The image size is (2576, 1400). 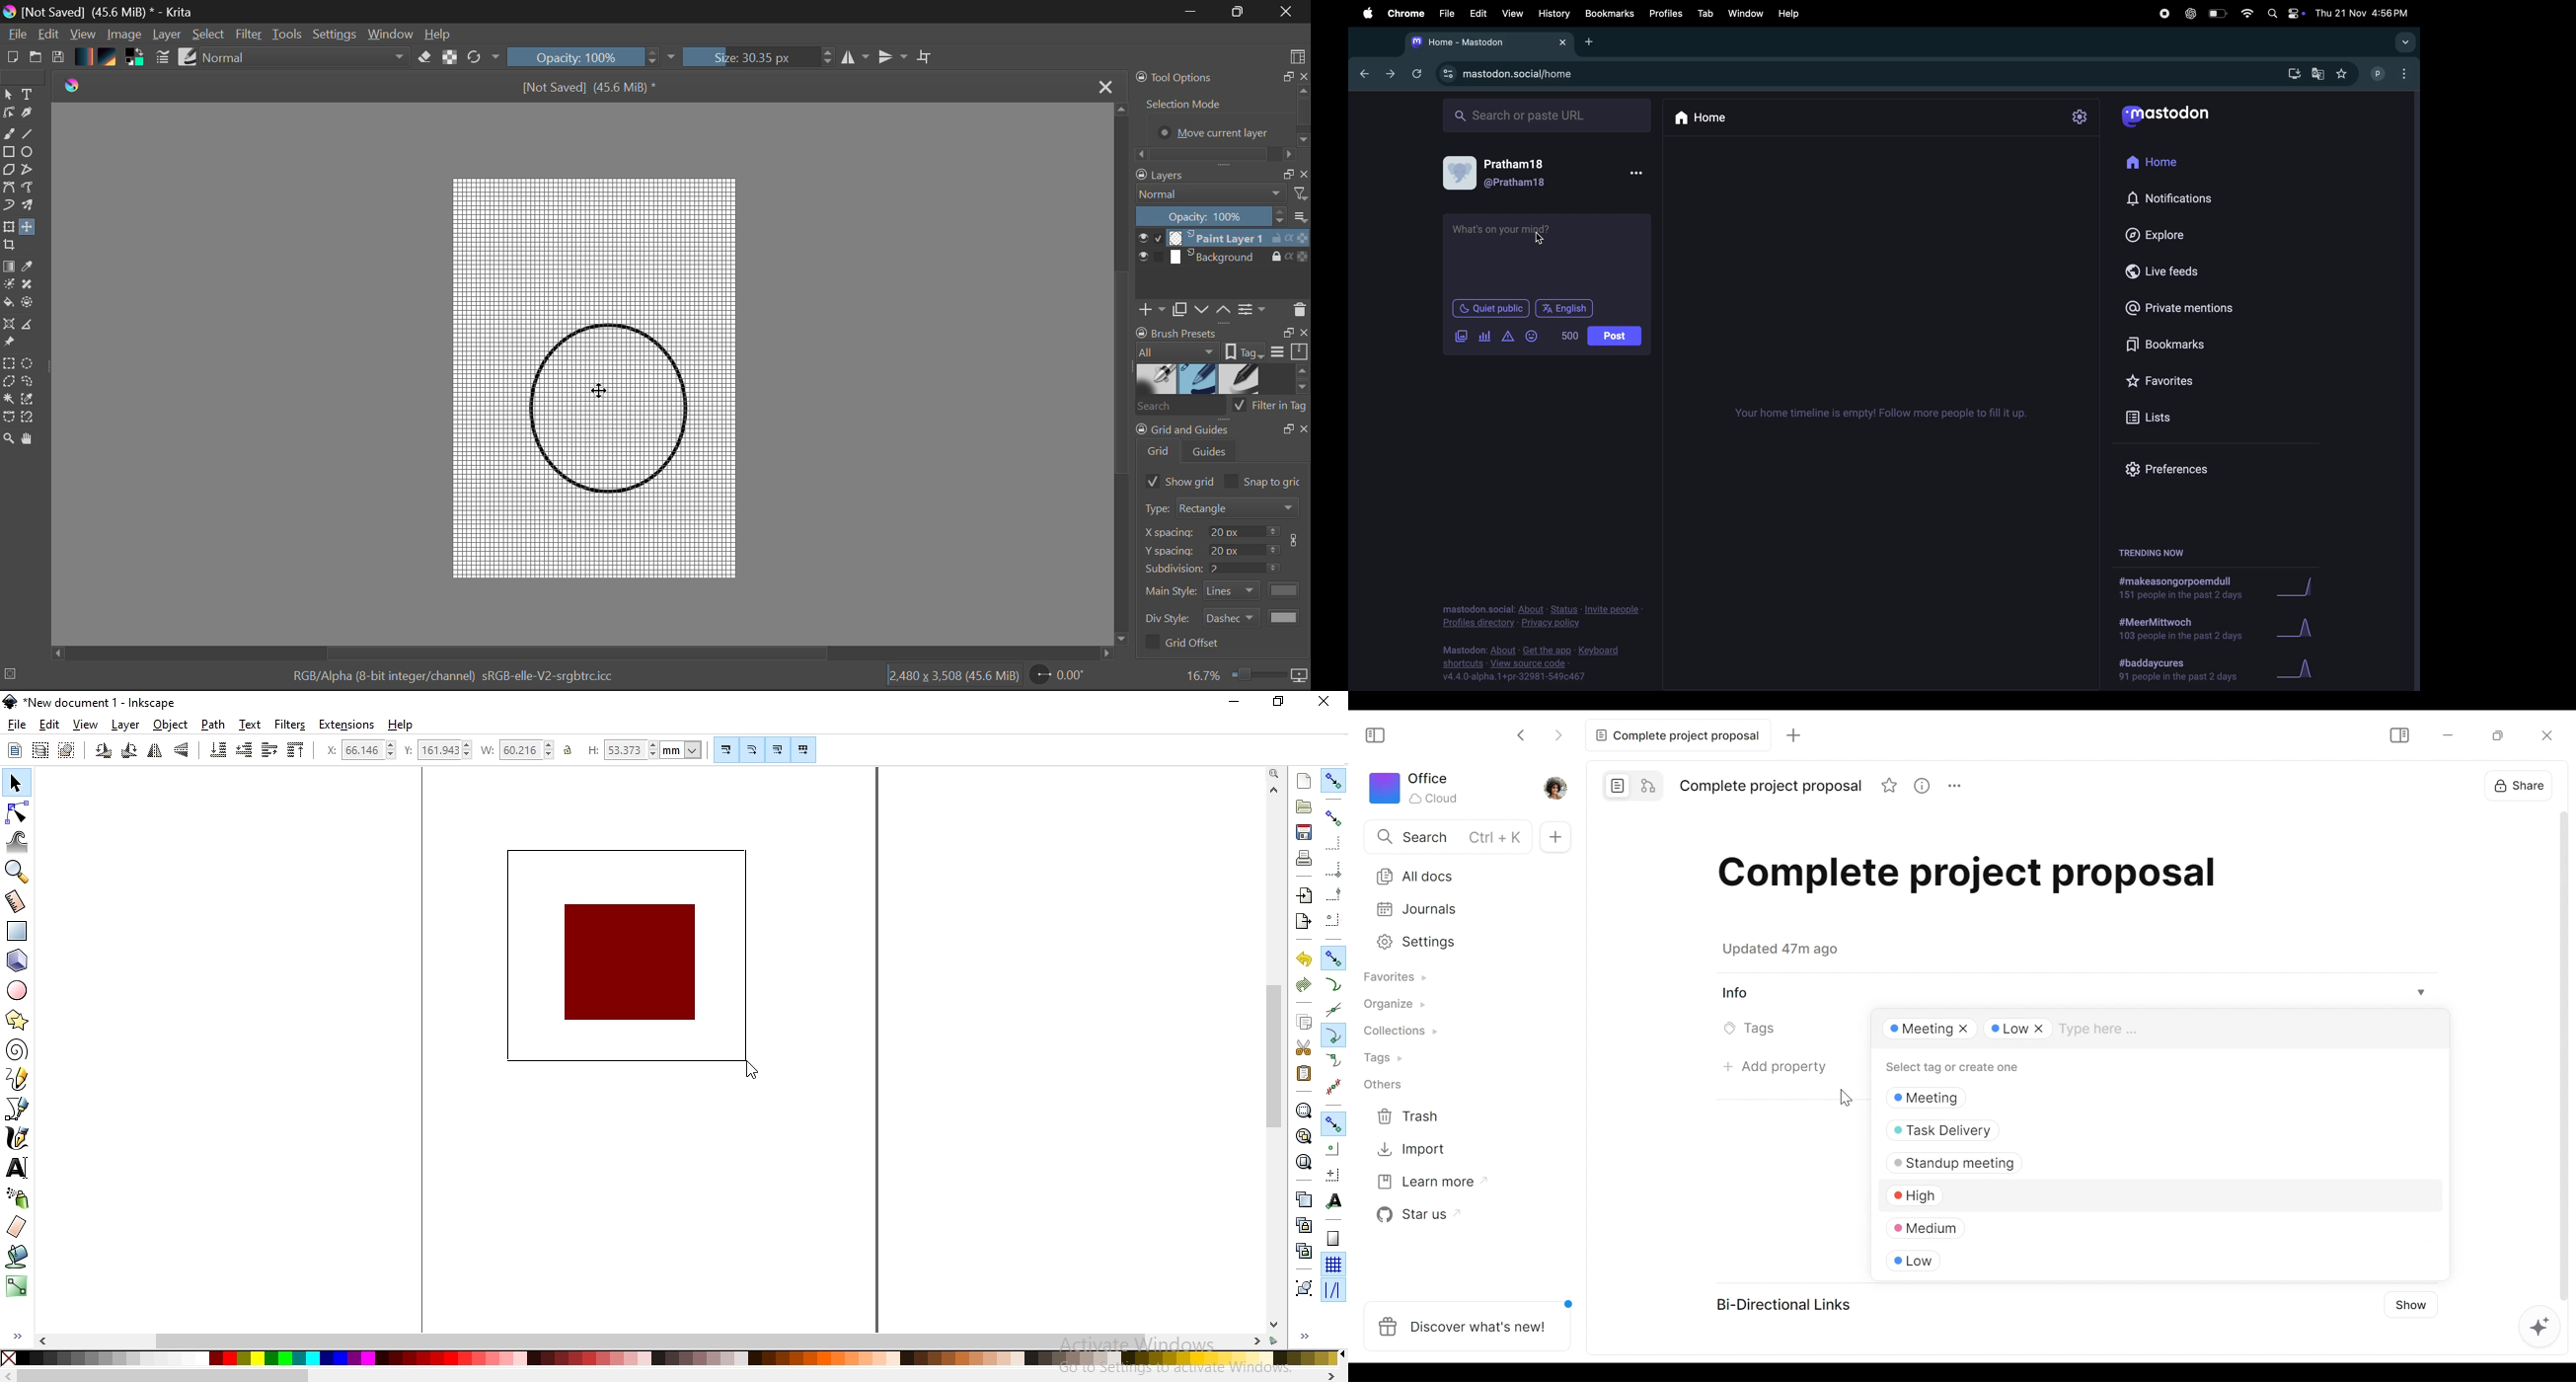 I want to click on High, so click(x=2040, y=1193).